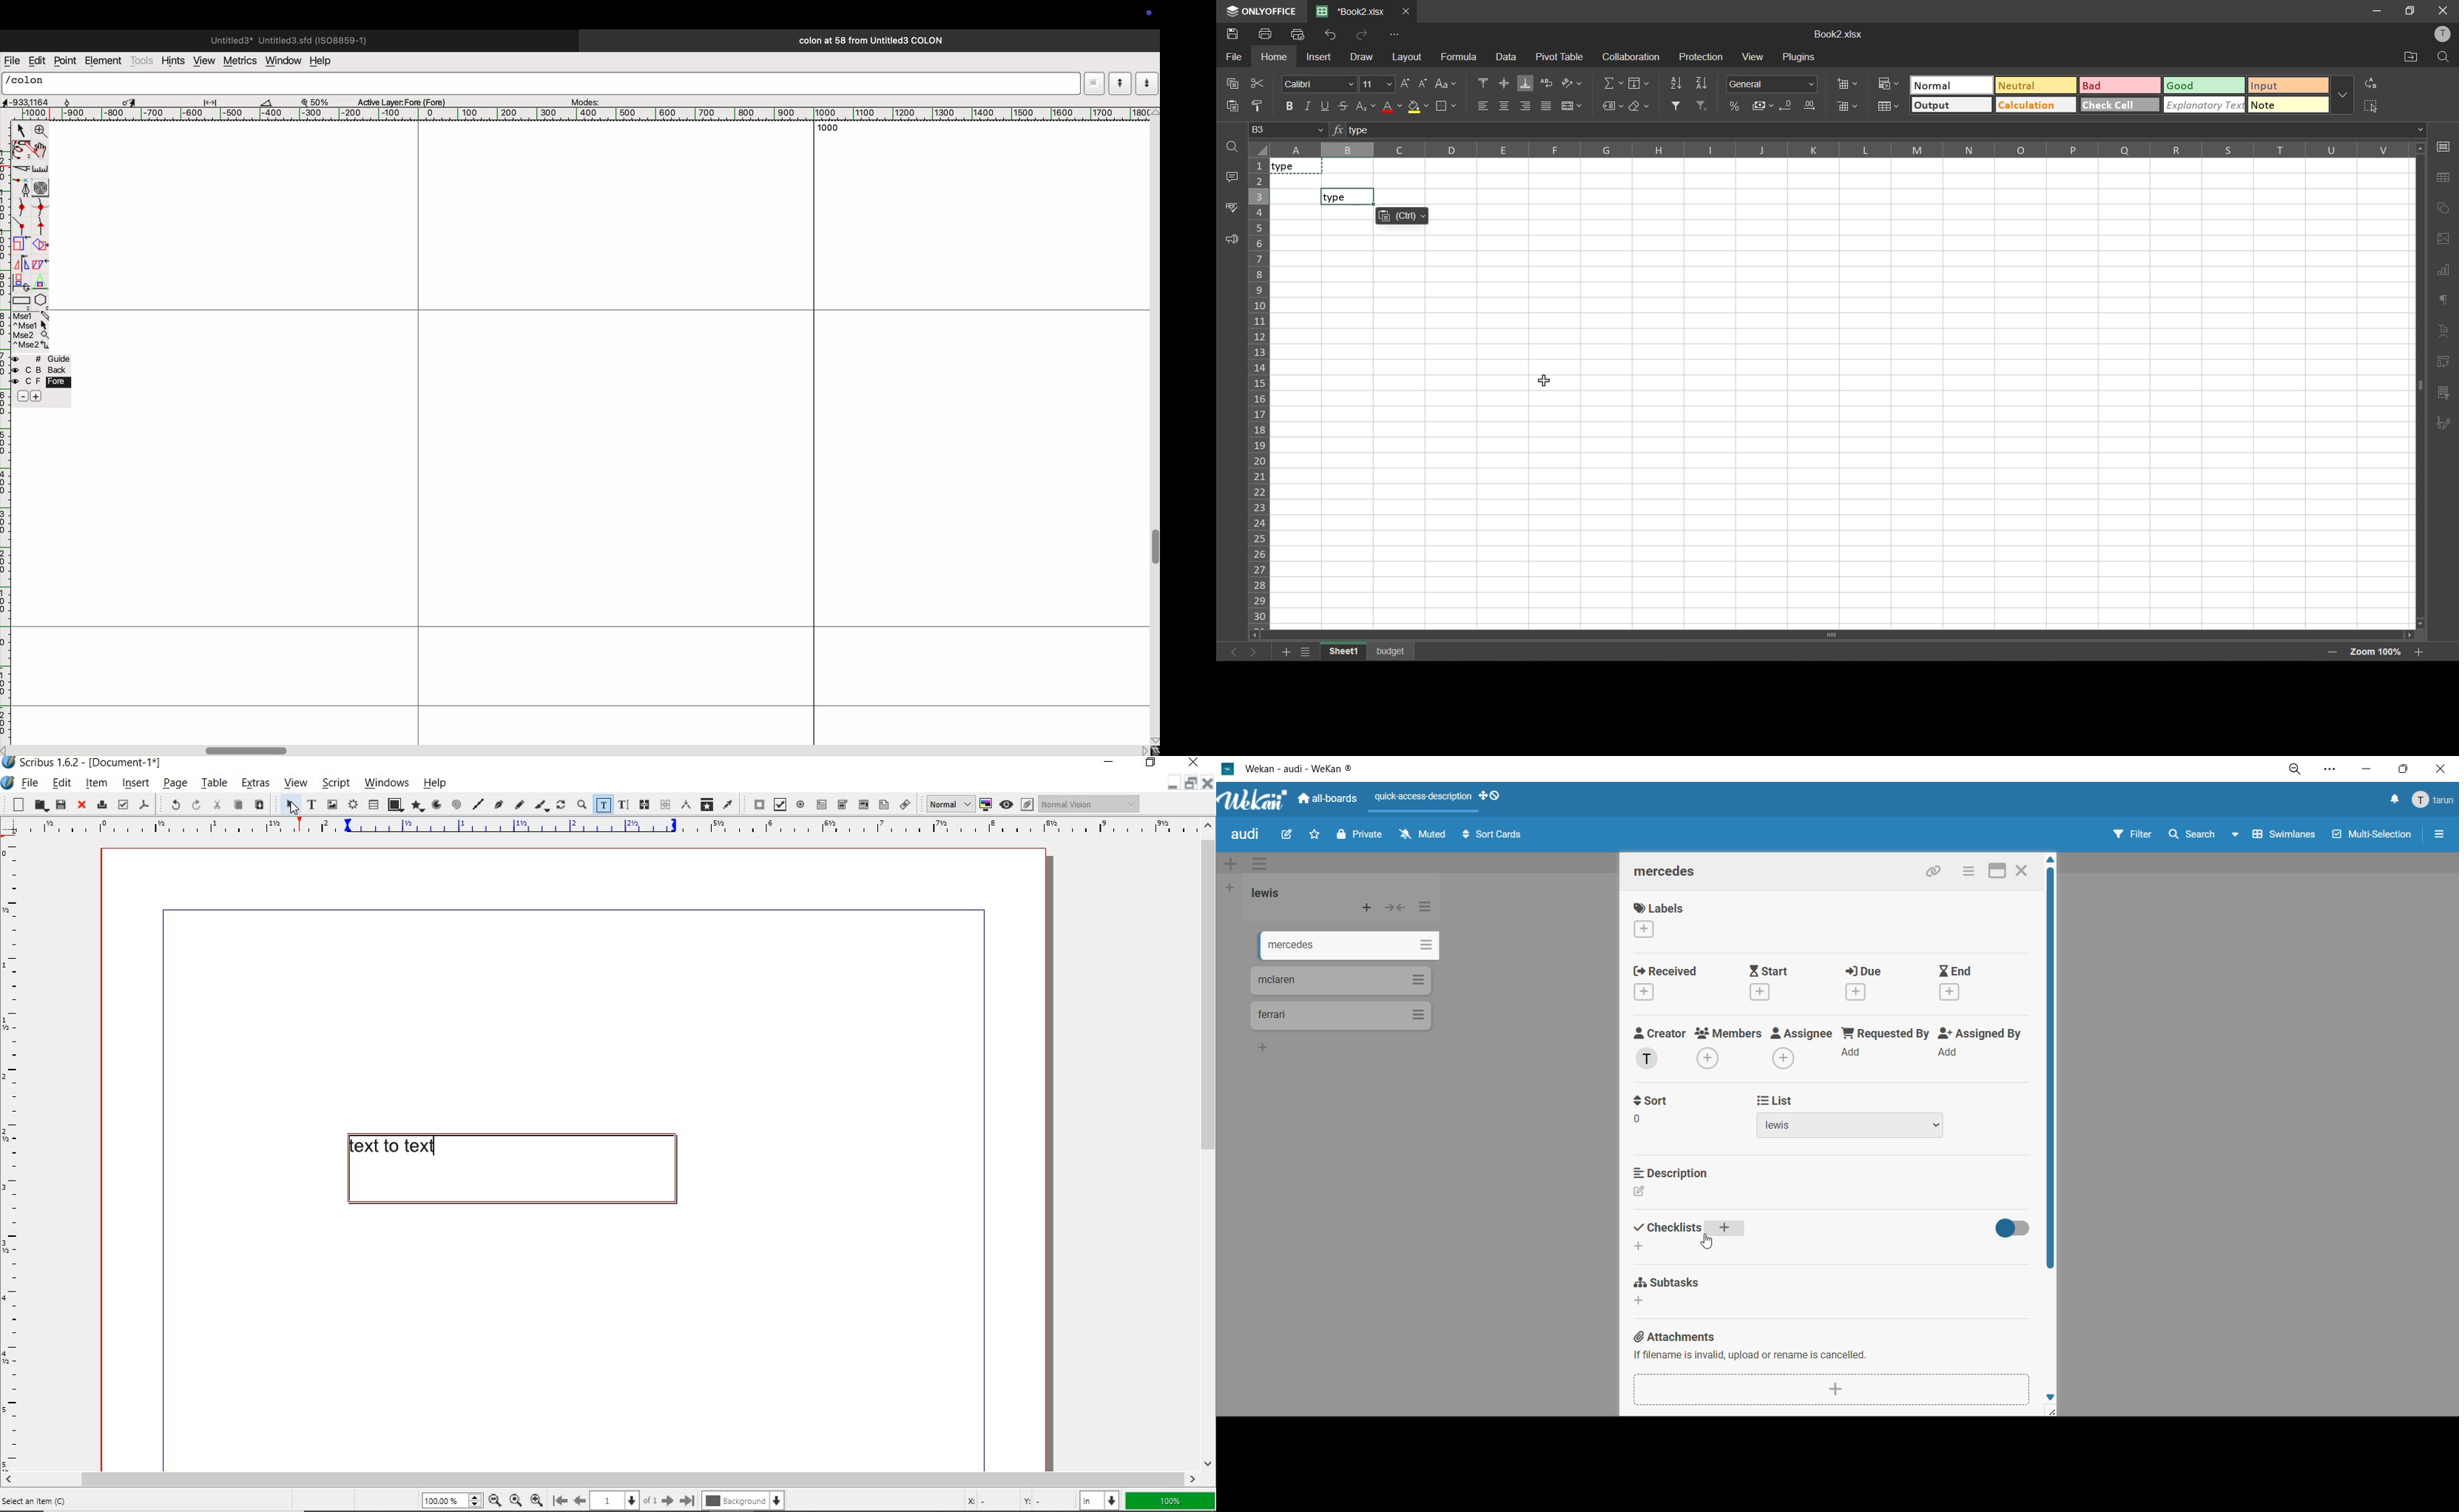 This screenshot has width=2464, height=1512. What do you see at coordinates (1274, 57) in the screenshot?
I see `home` at bounding box center [1274, 57].